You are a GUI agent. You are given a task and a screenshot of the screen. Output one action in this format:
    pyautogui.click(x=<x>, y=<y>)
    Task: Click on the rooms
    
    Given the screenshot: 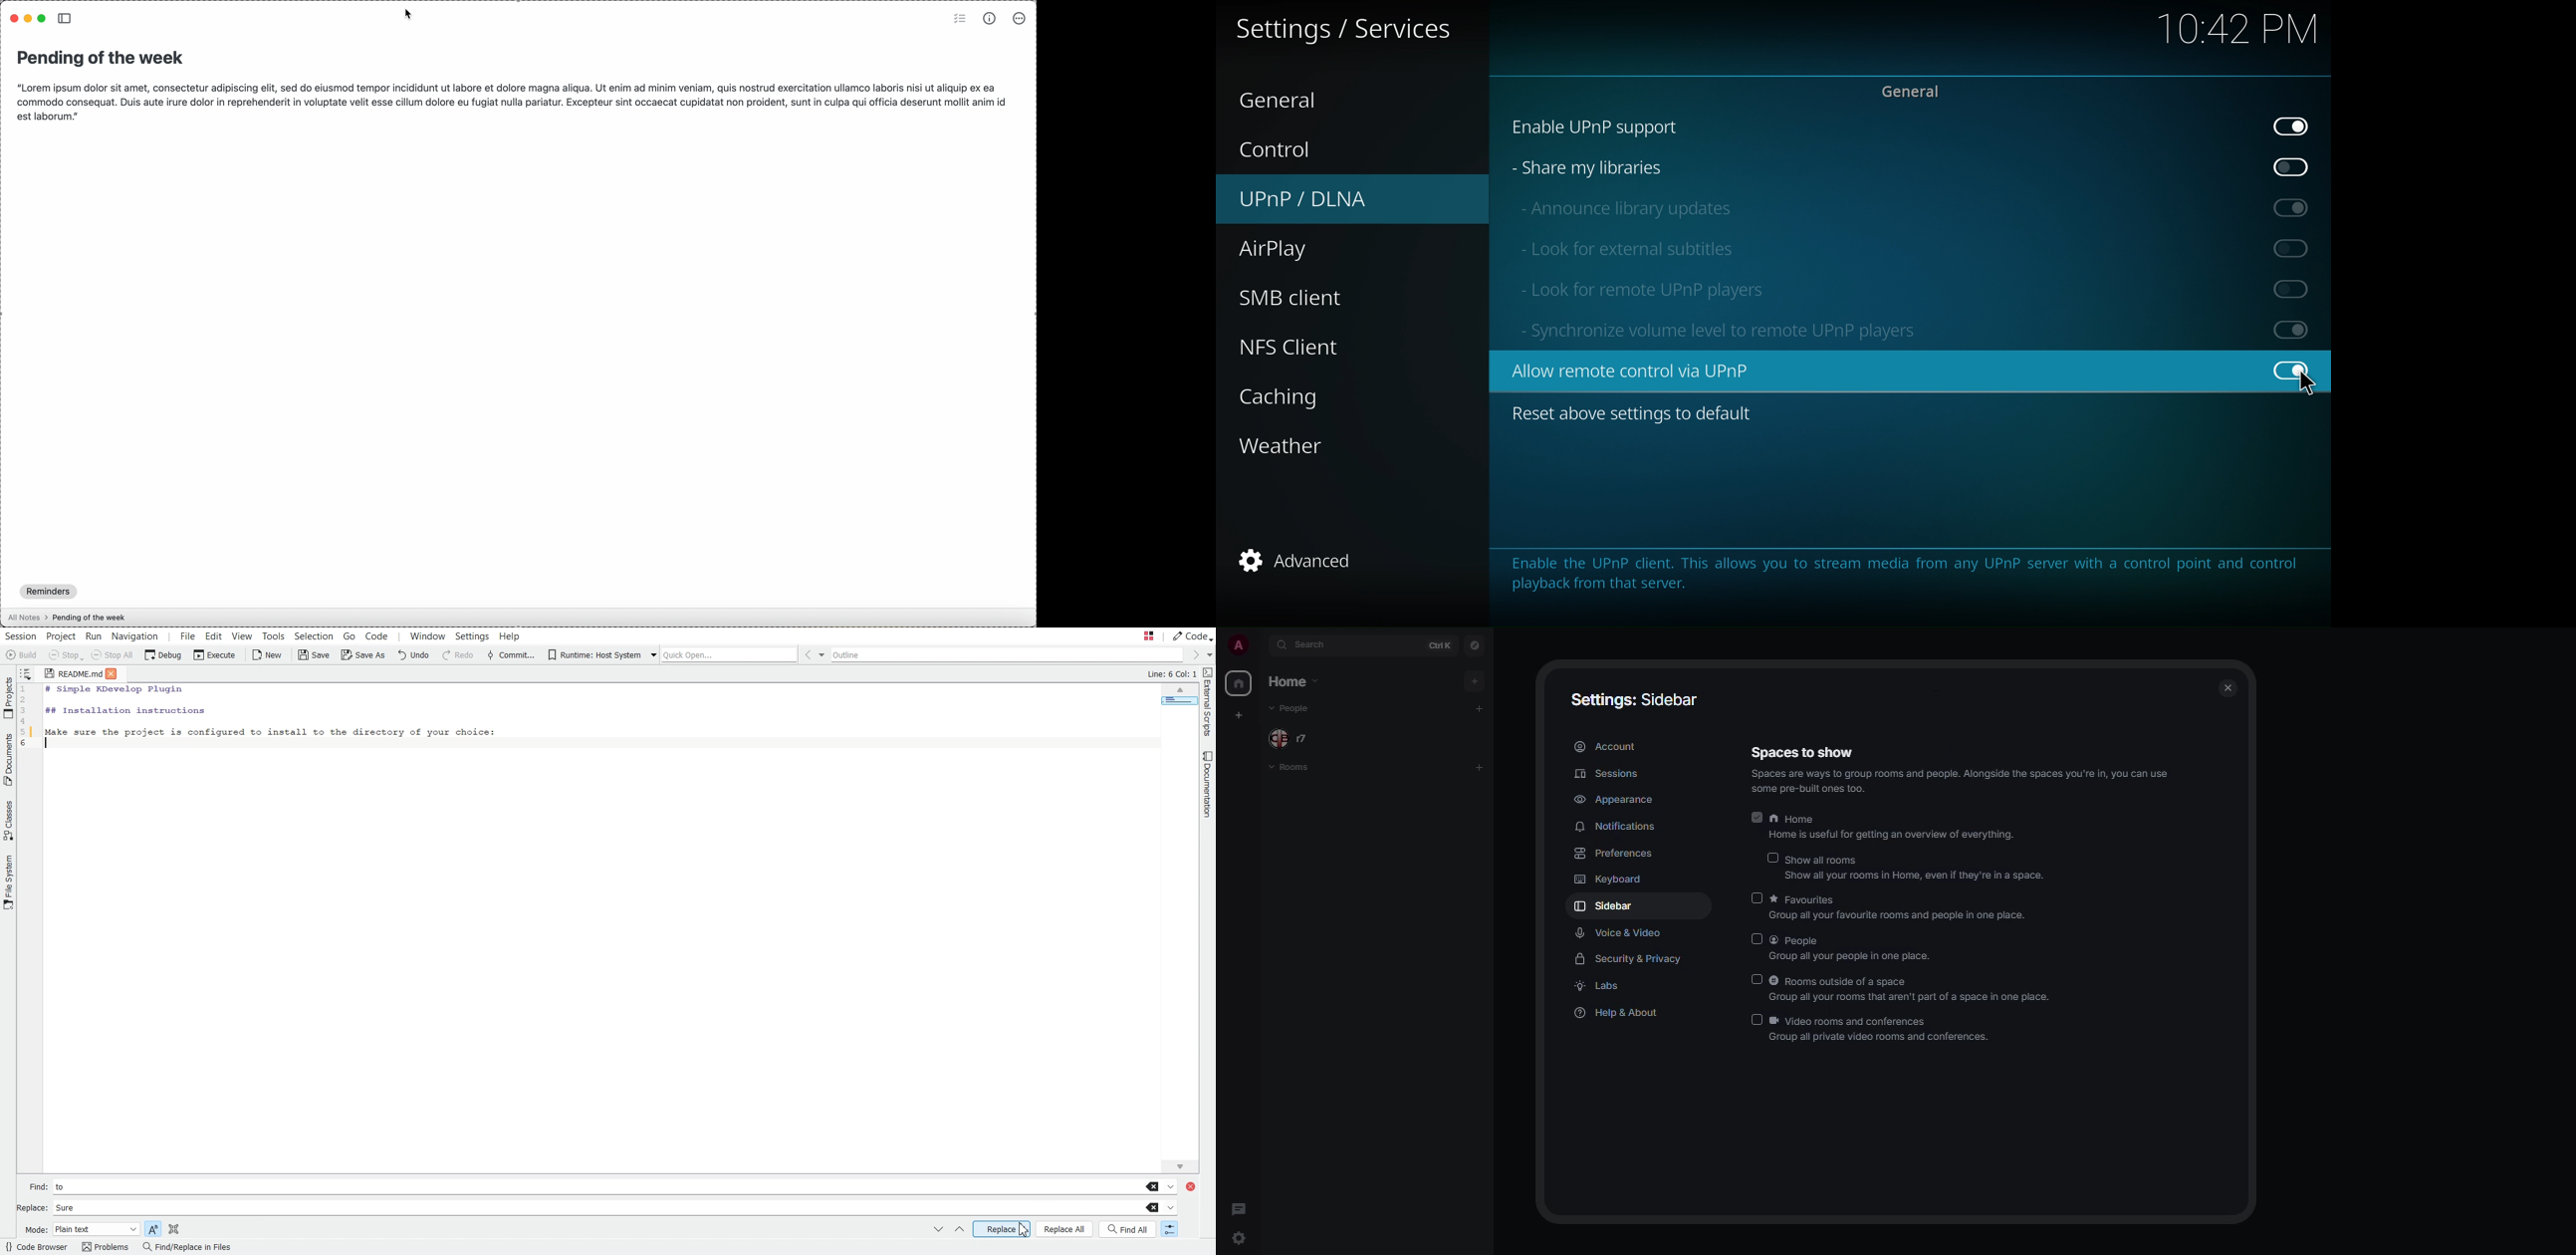 What is the action you would take?
    pyautogui.click(x=1297, y=768)
    